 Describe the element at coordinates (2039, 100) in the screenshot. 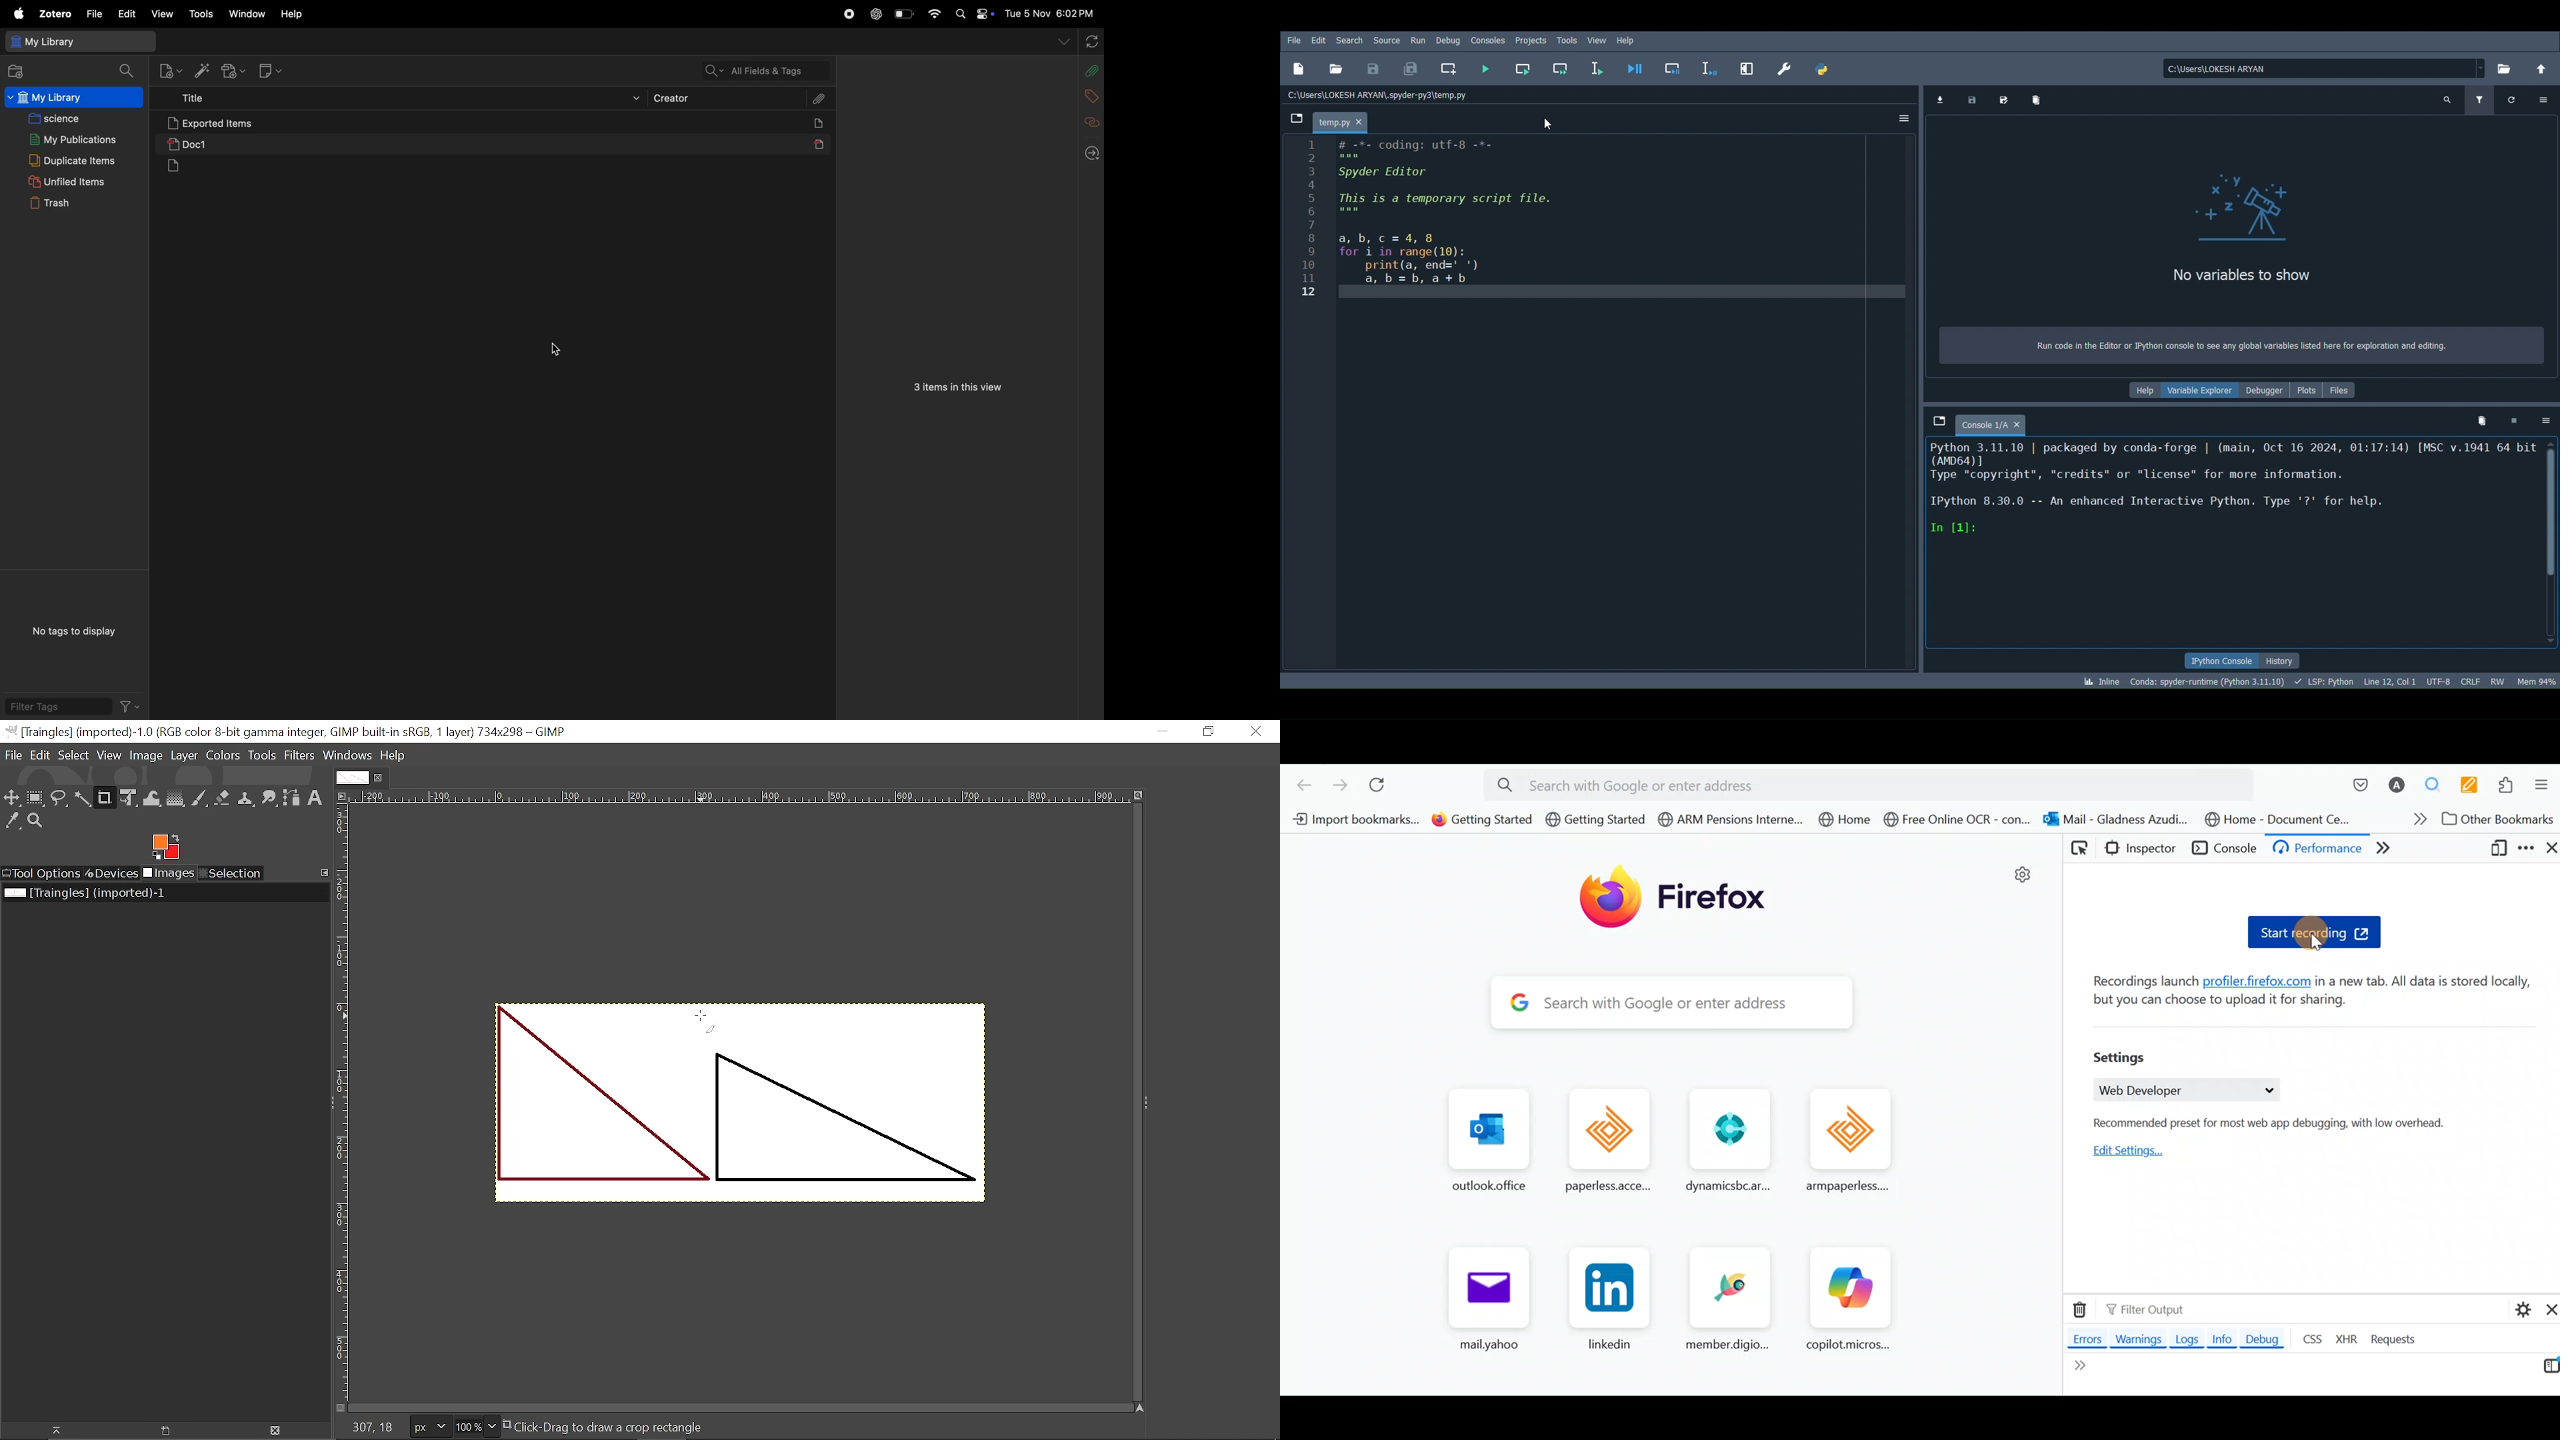

I see `Remove all variables` at that location.